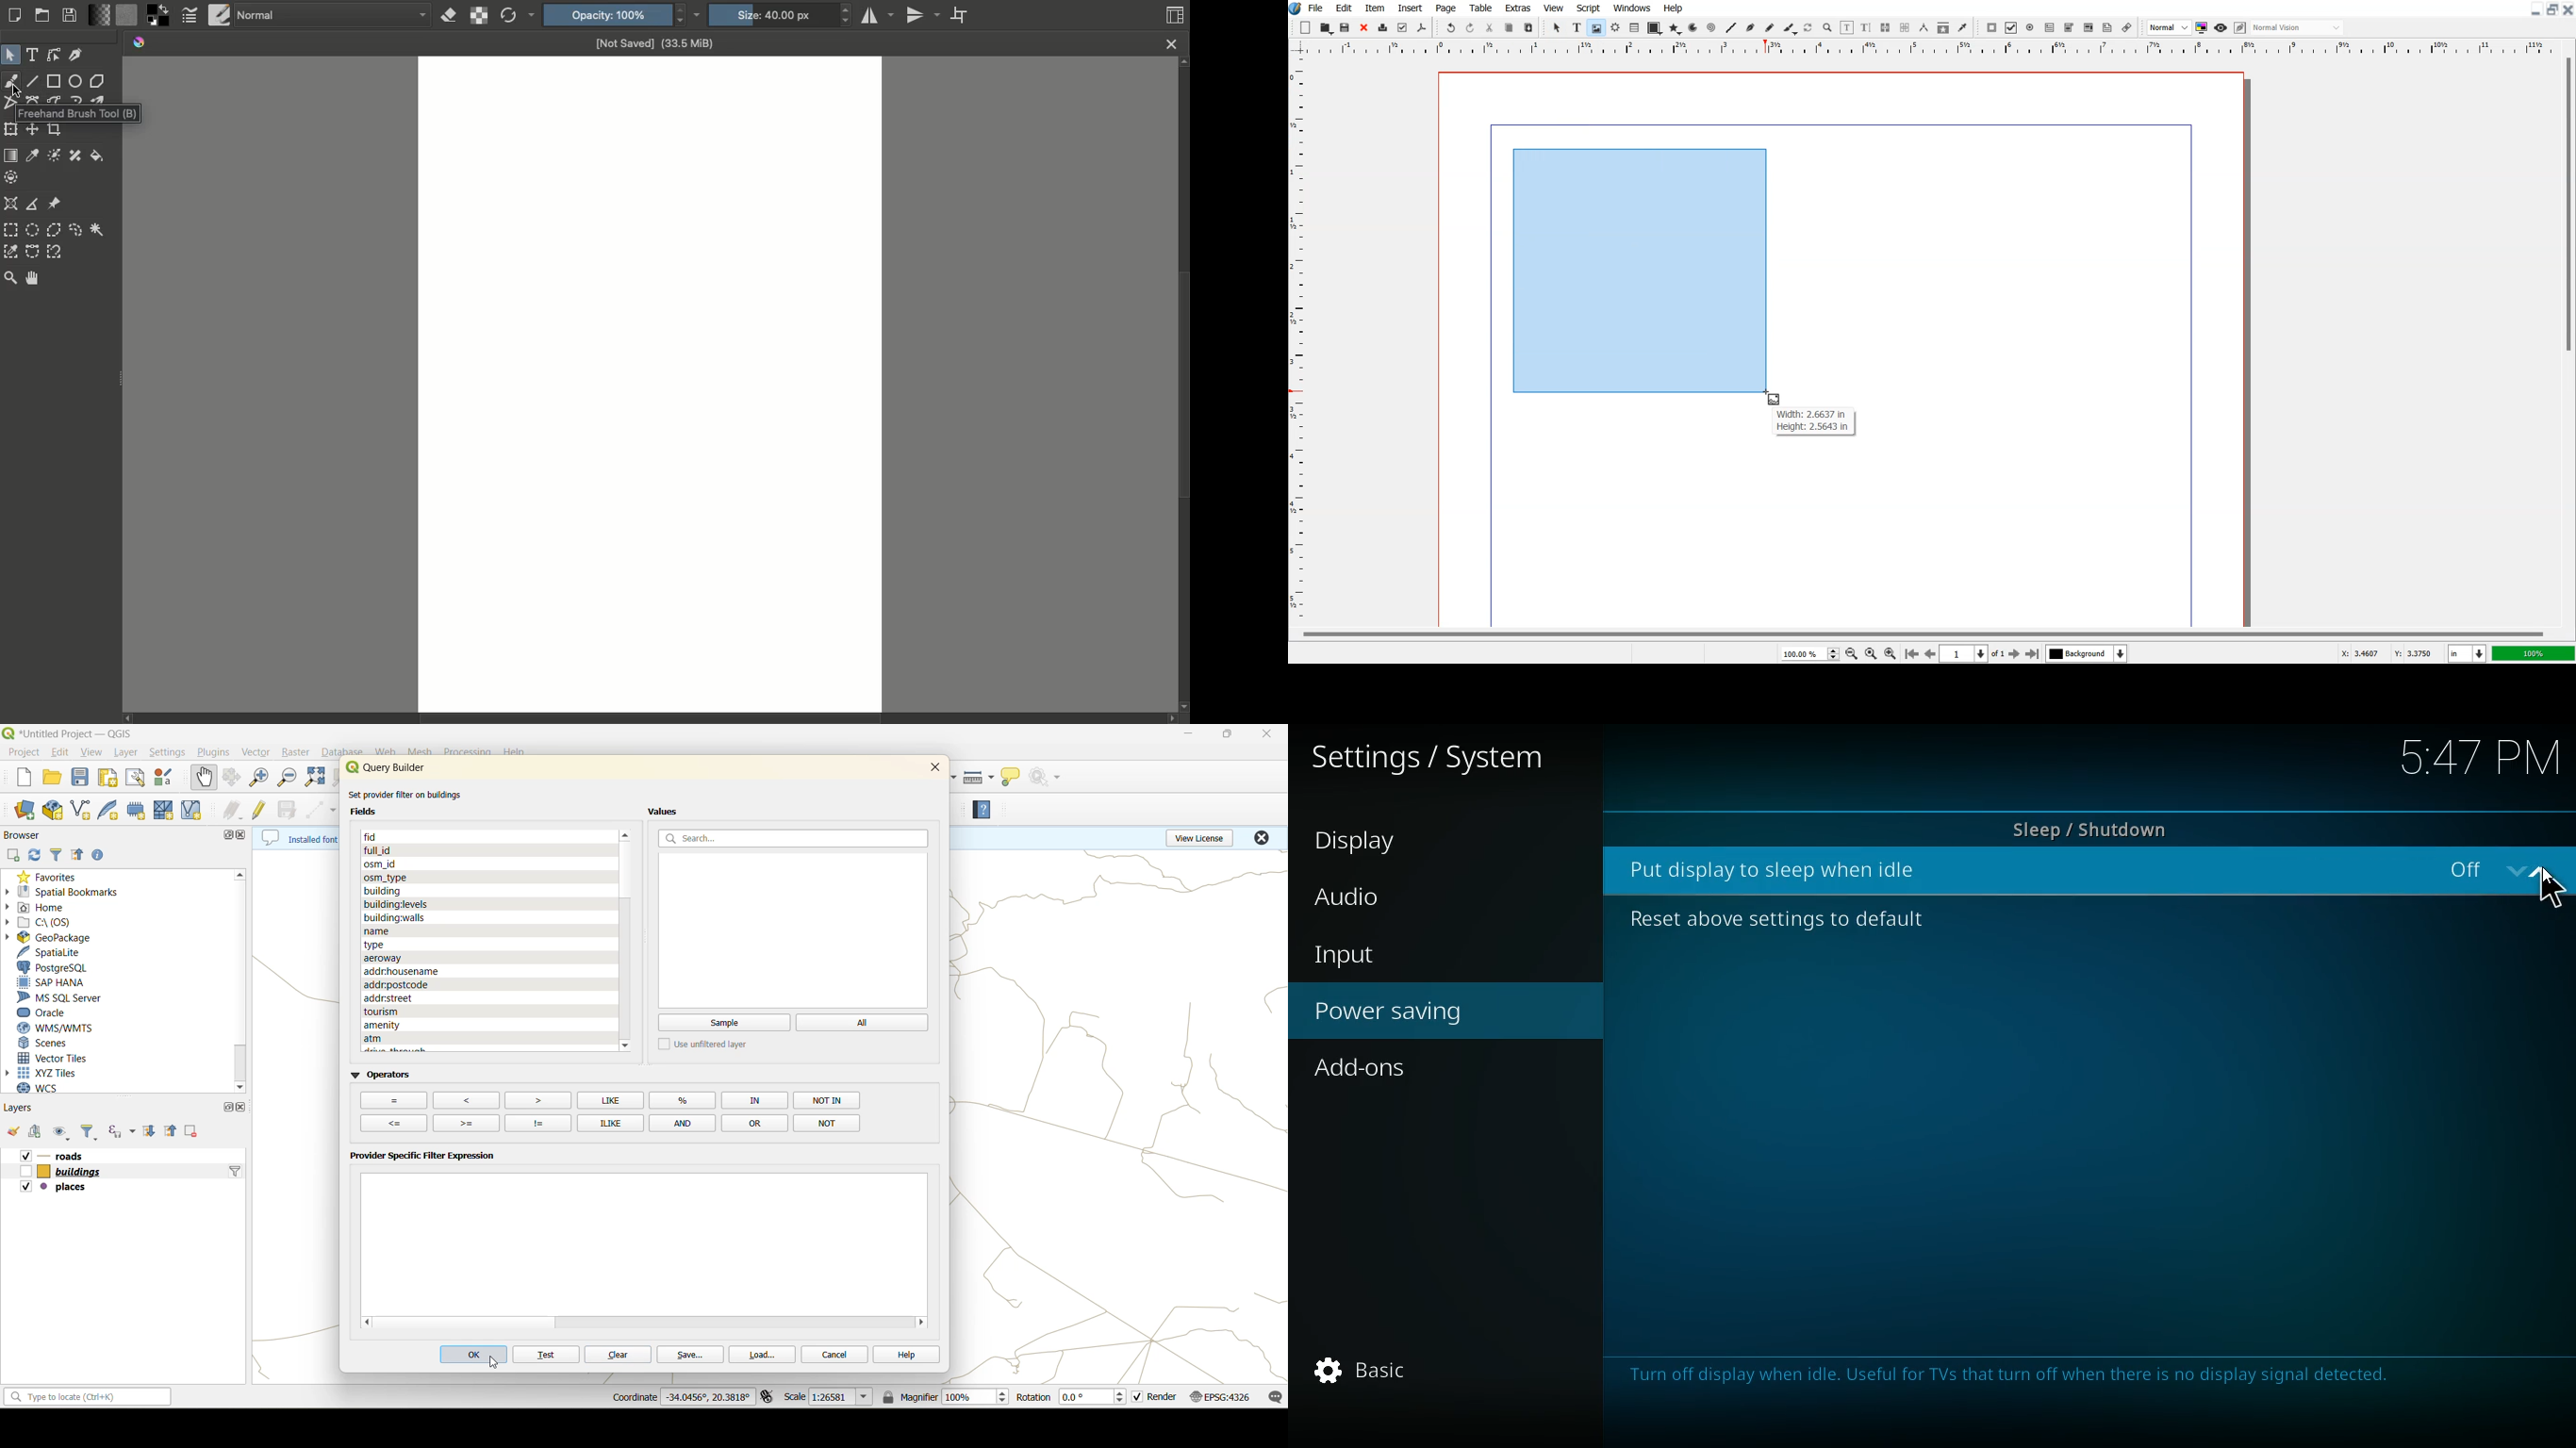 This screenshot has height=1456, width=2576. I want to click on off, so click(2507, 873).